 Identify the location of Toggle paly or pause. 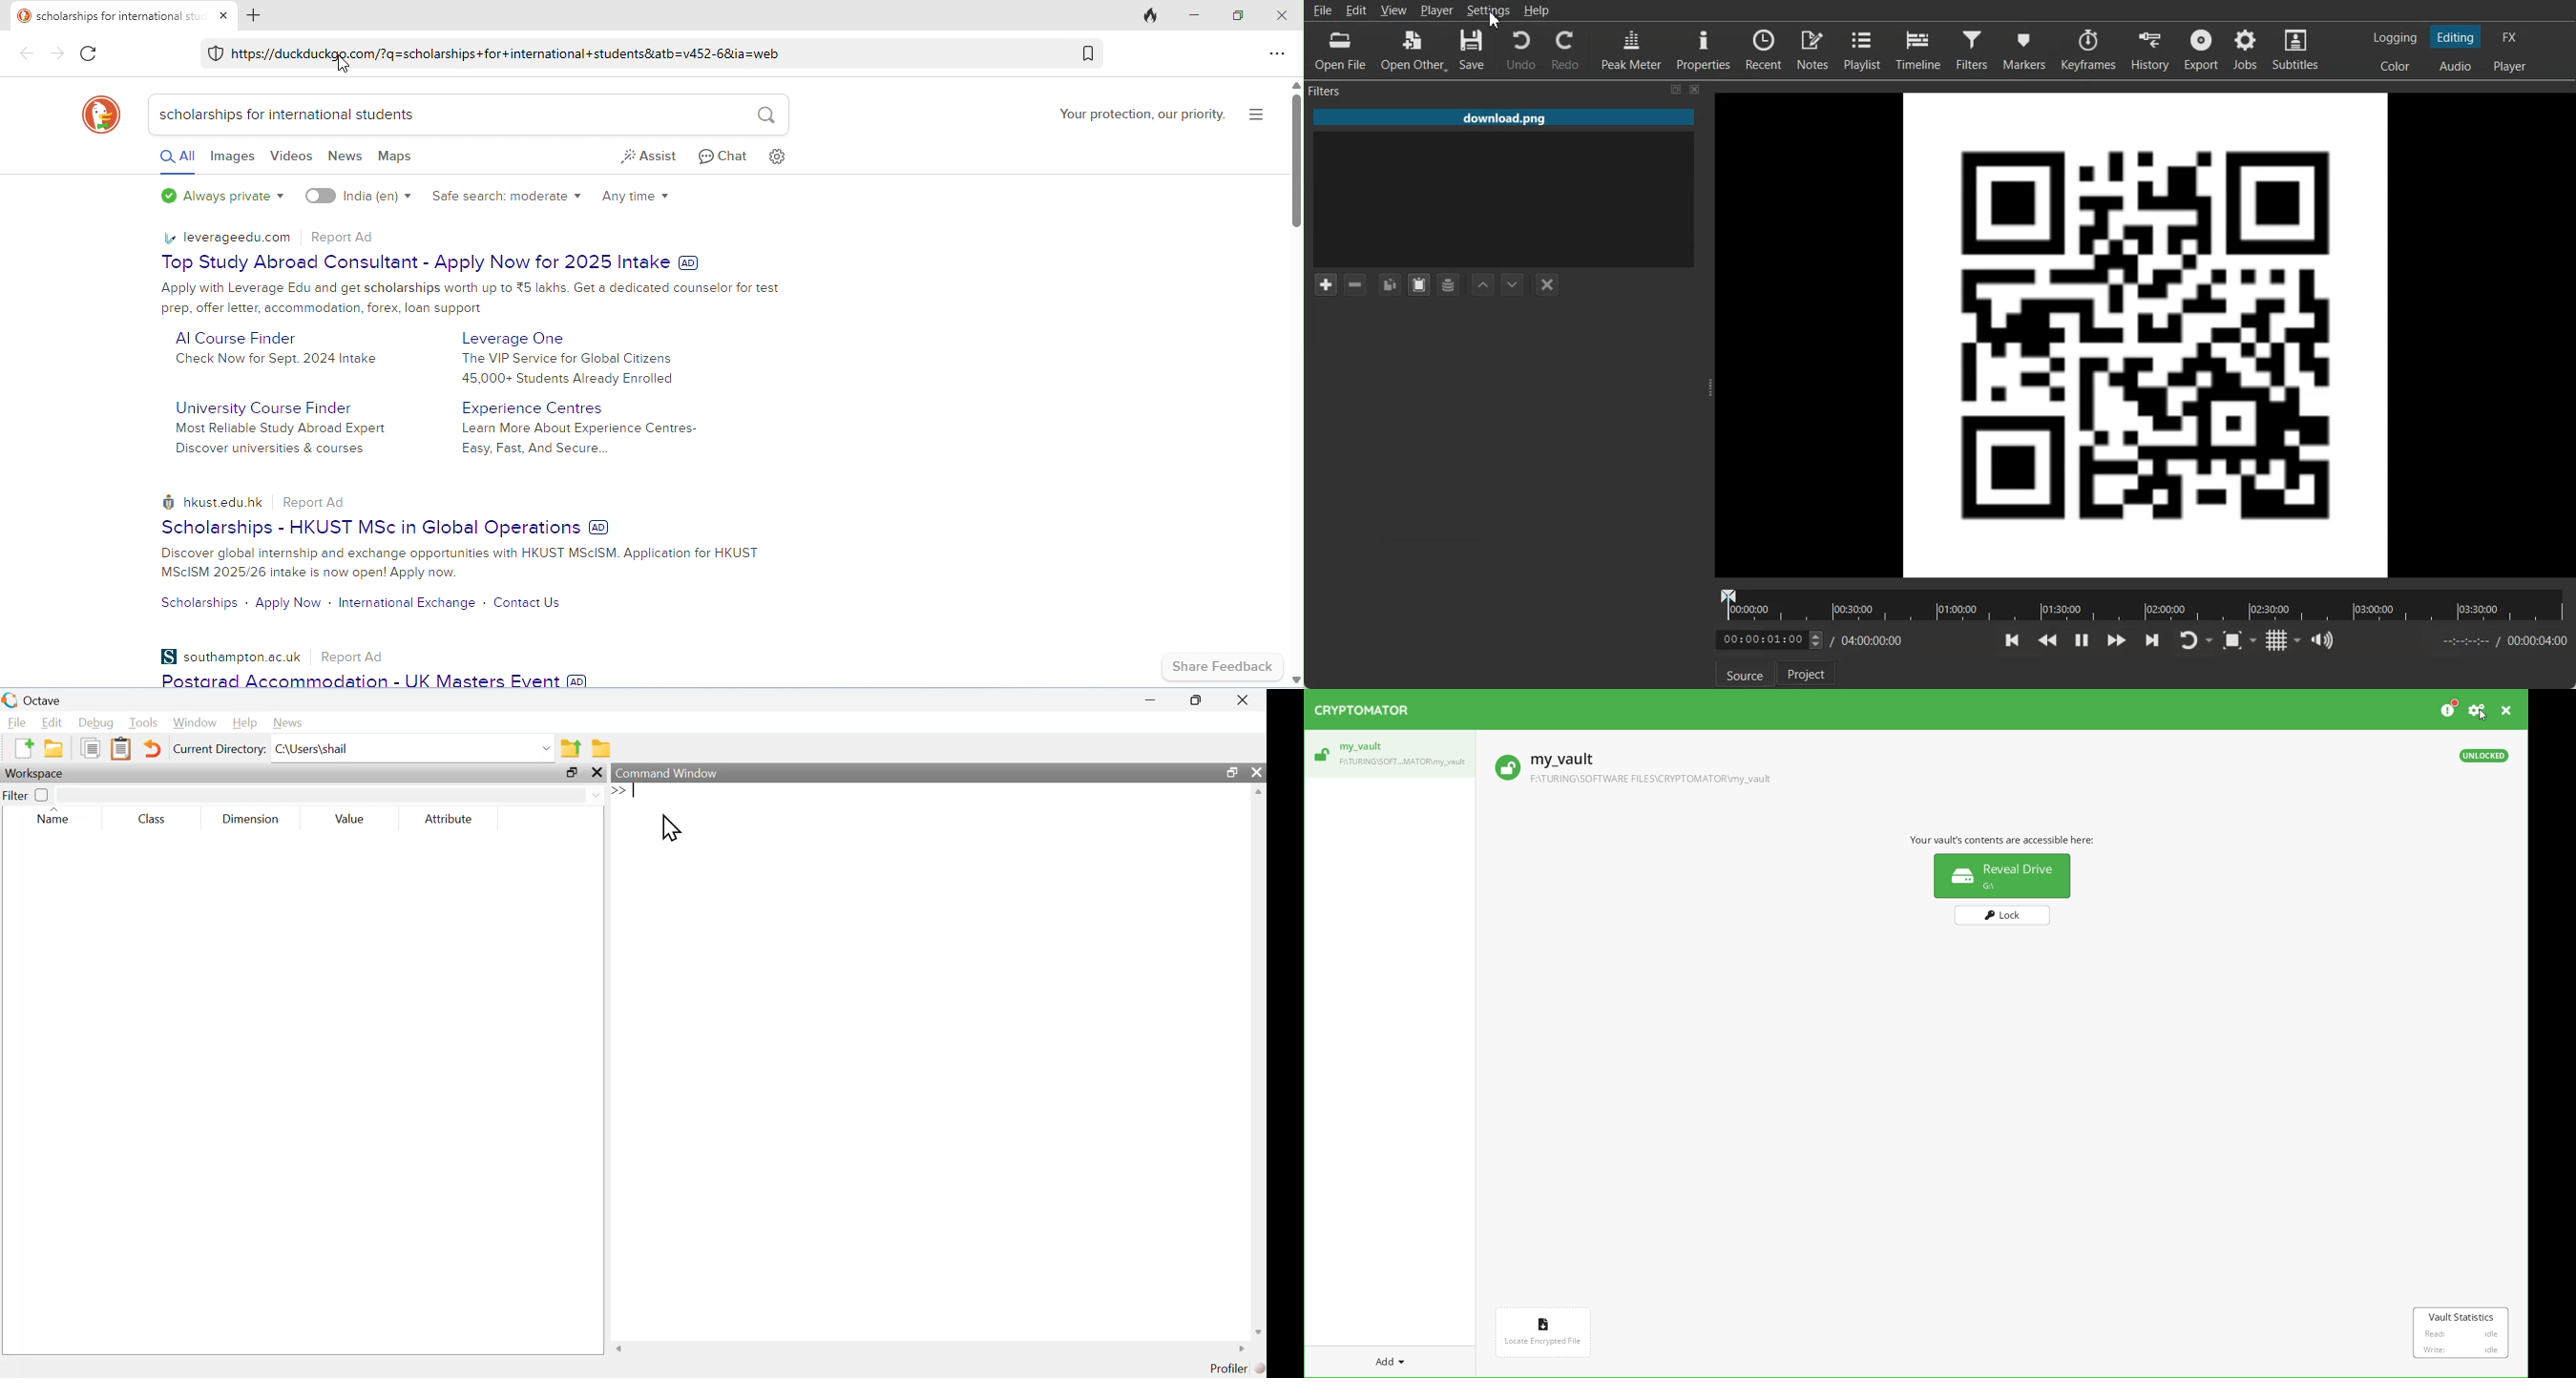
(2080, 641).